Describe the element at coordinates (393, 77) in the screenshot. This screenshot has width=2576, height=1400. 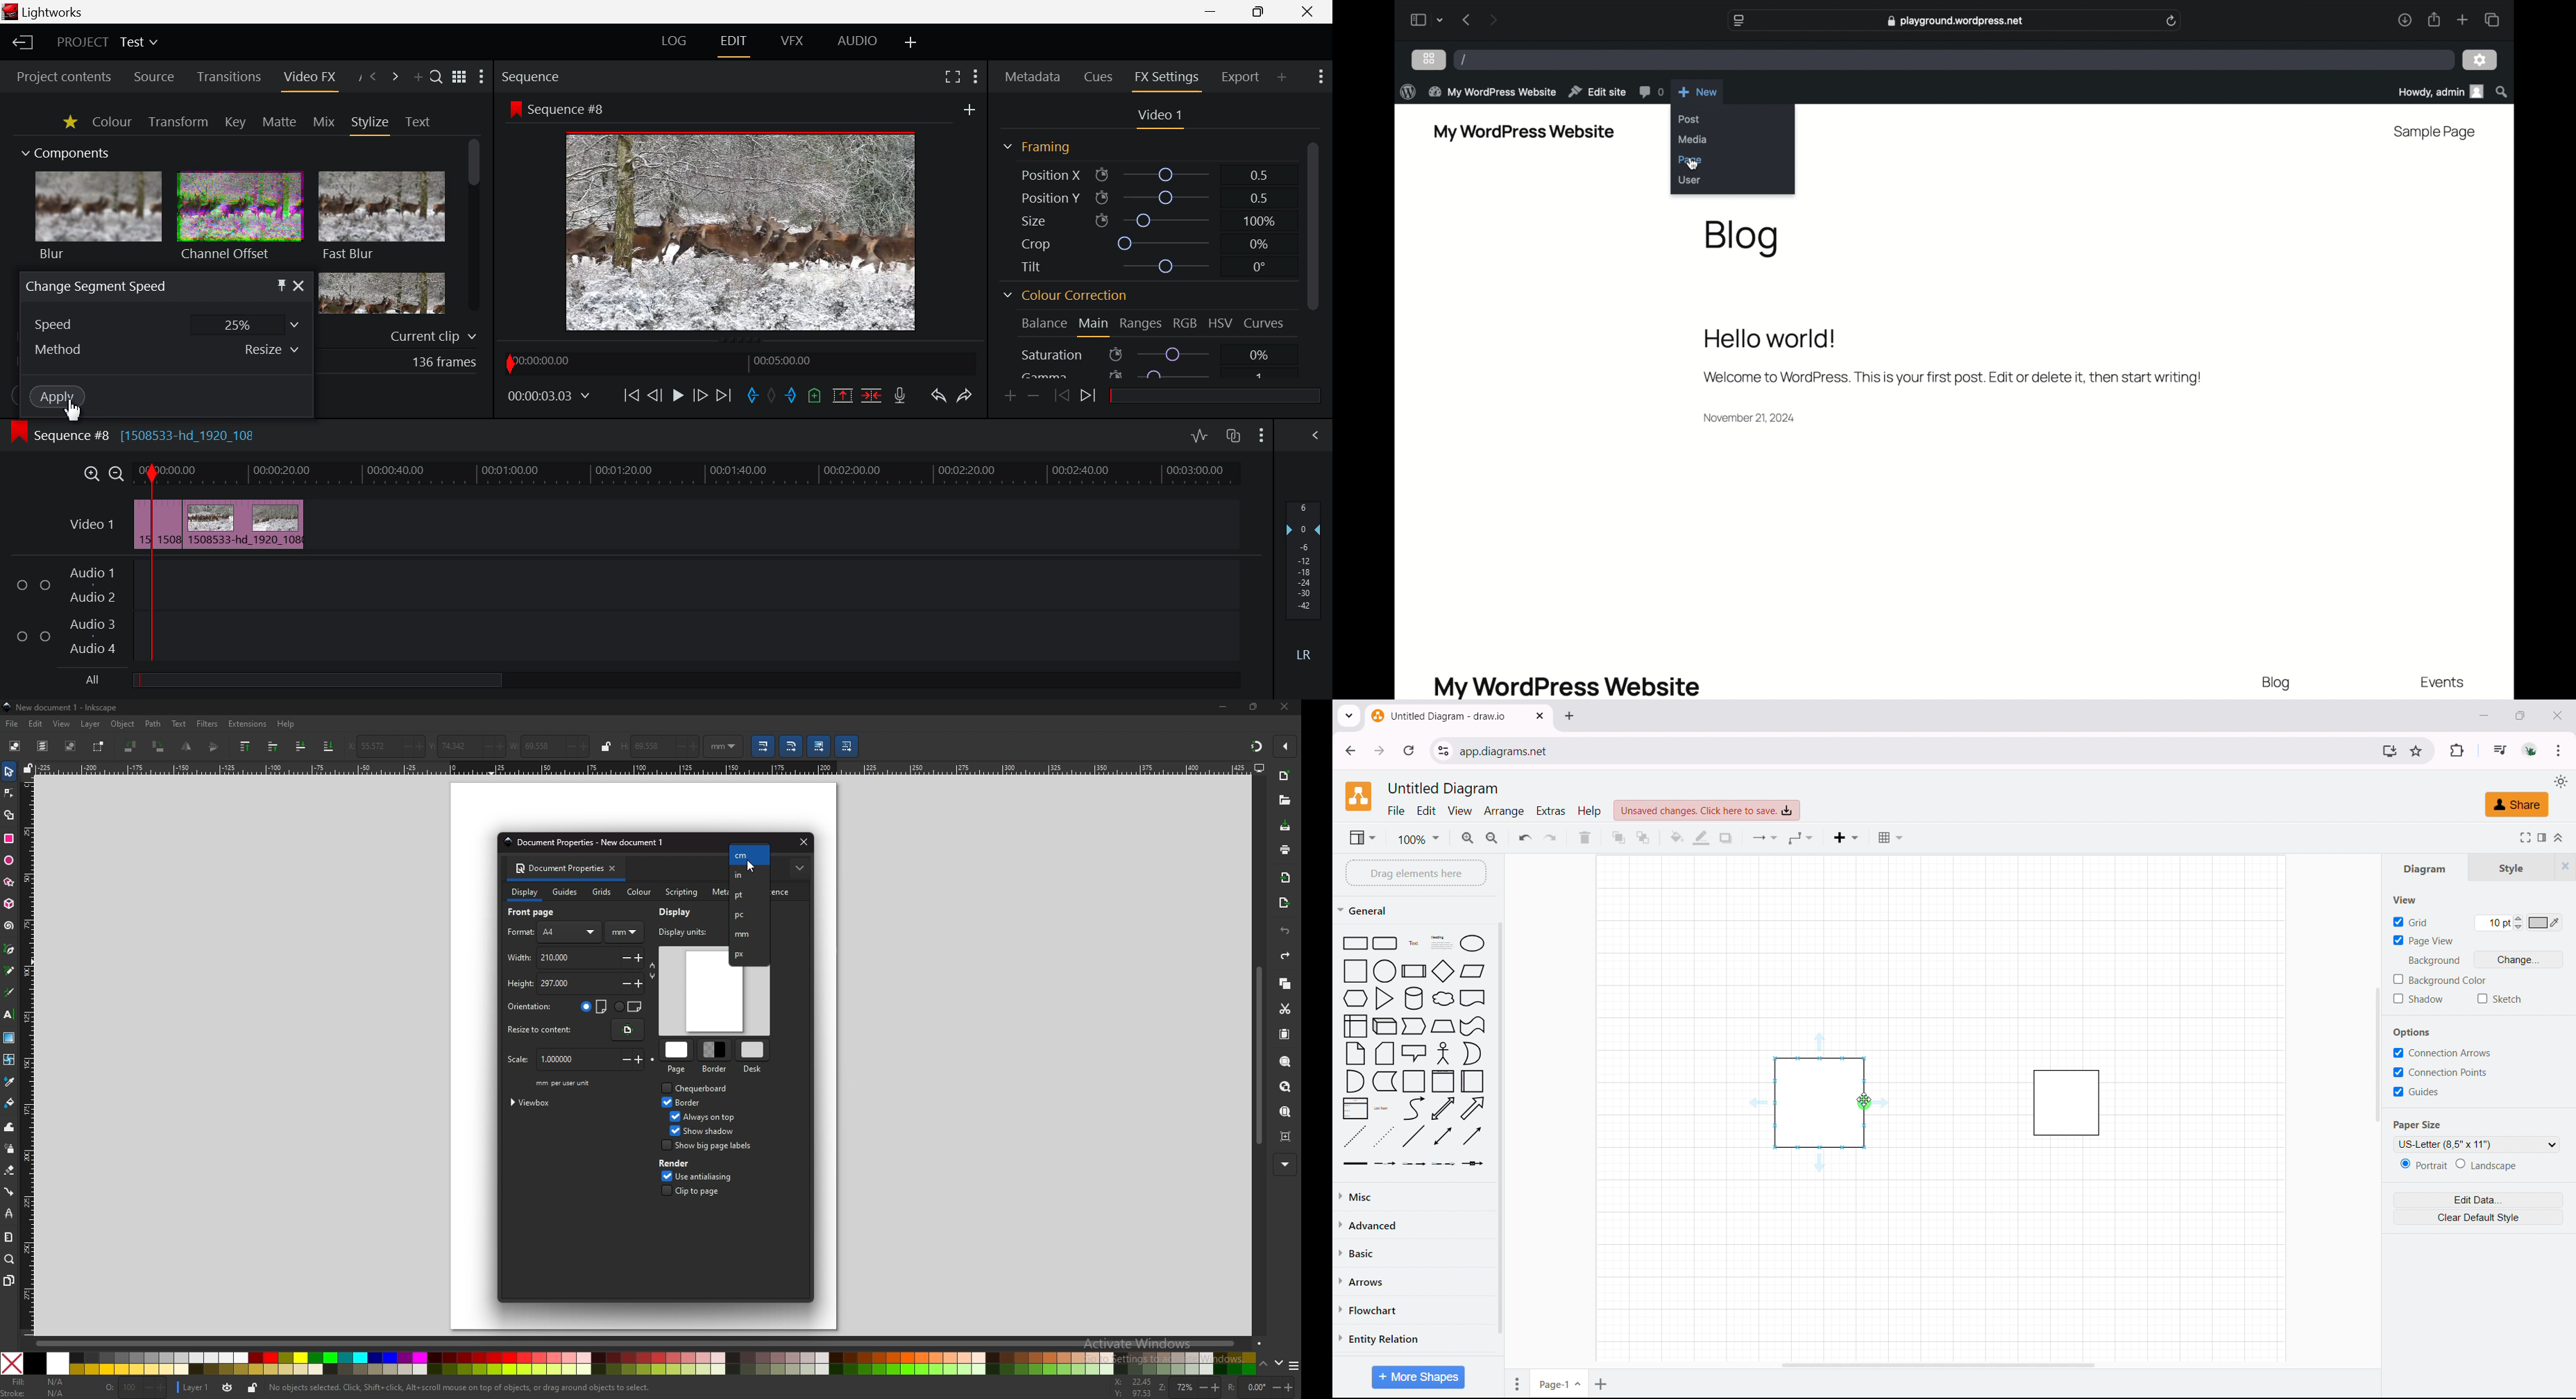
I see `Next Panel` at that location.